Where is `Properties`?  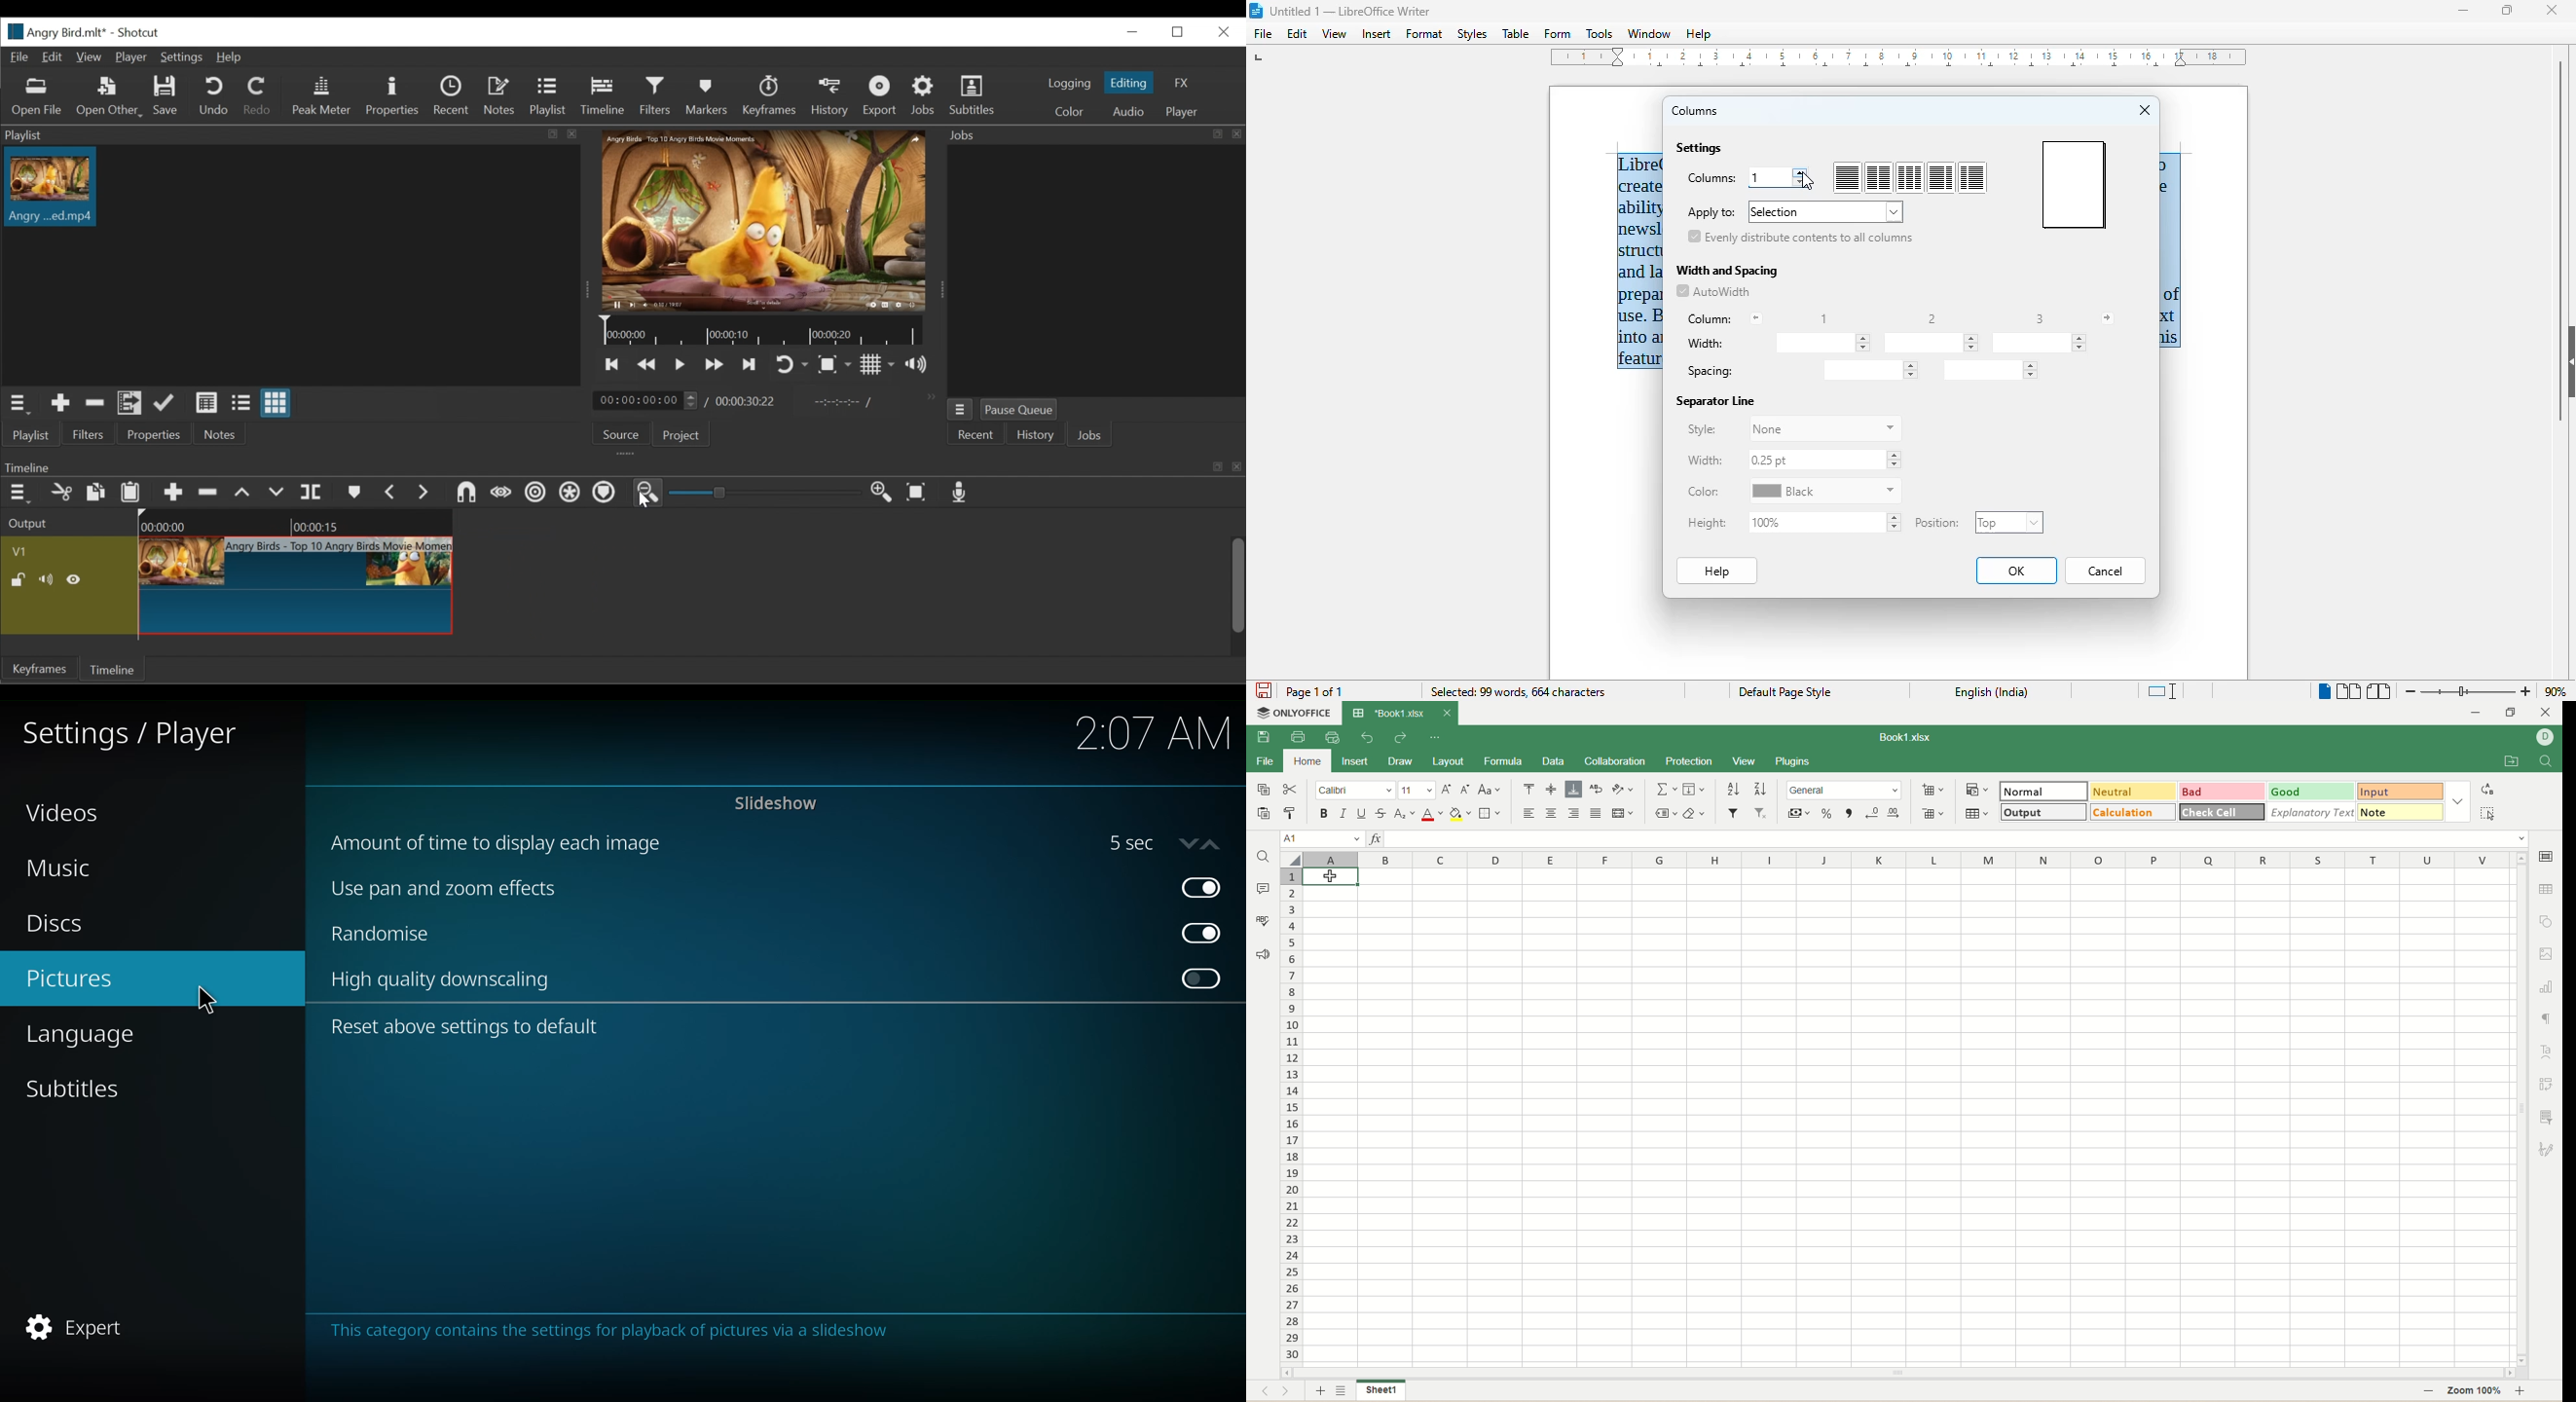
Properties is located at coordinates (393, 97).